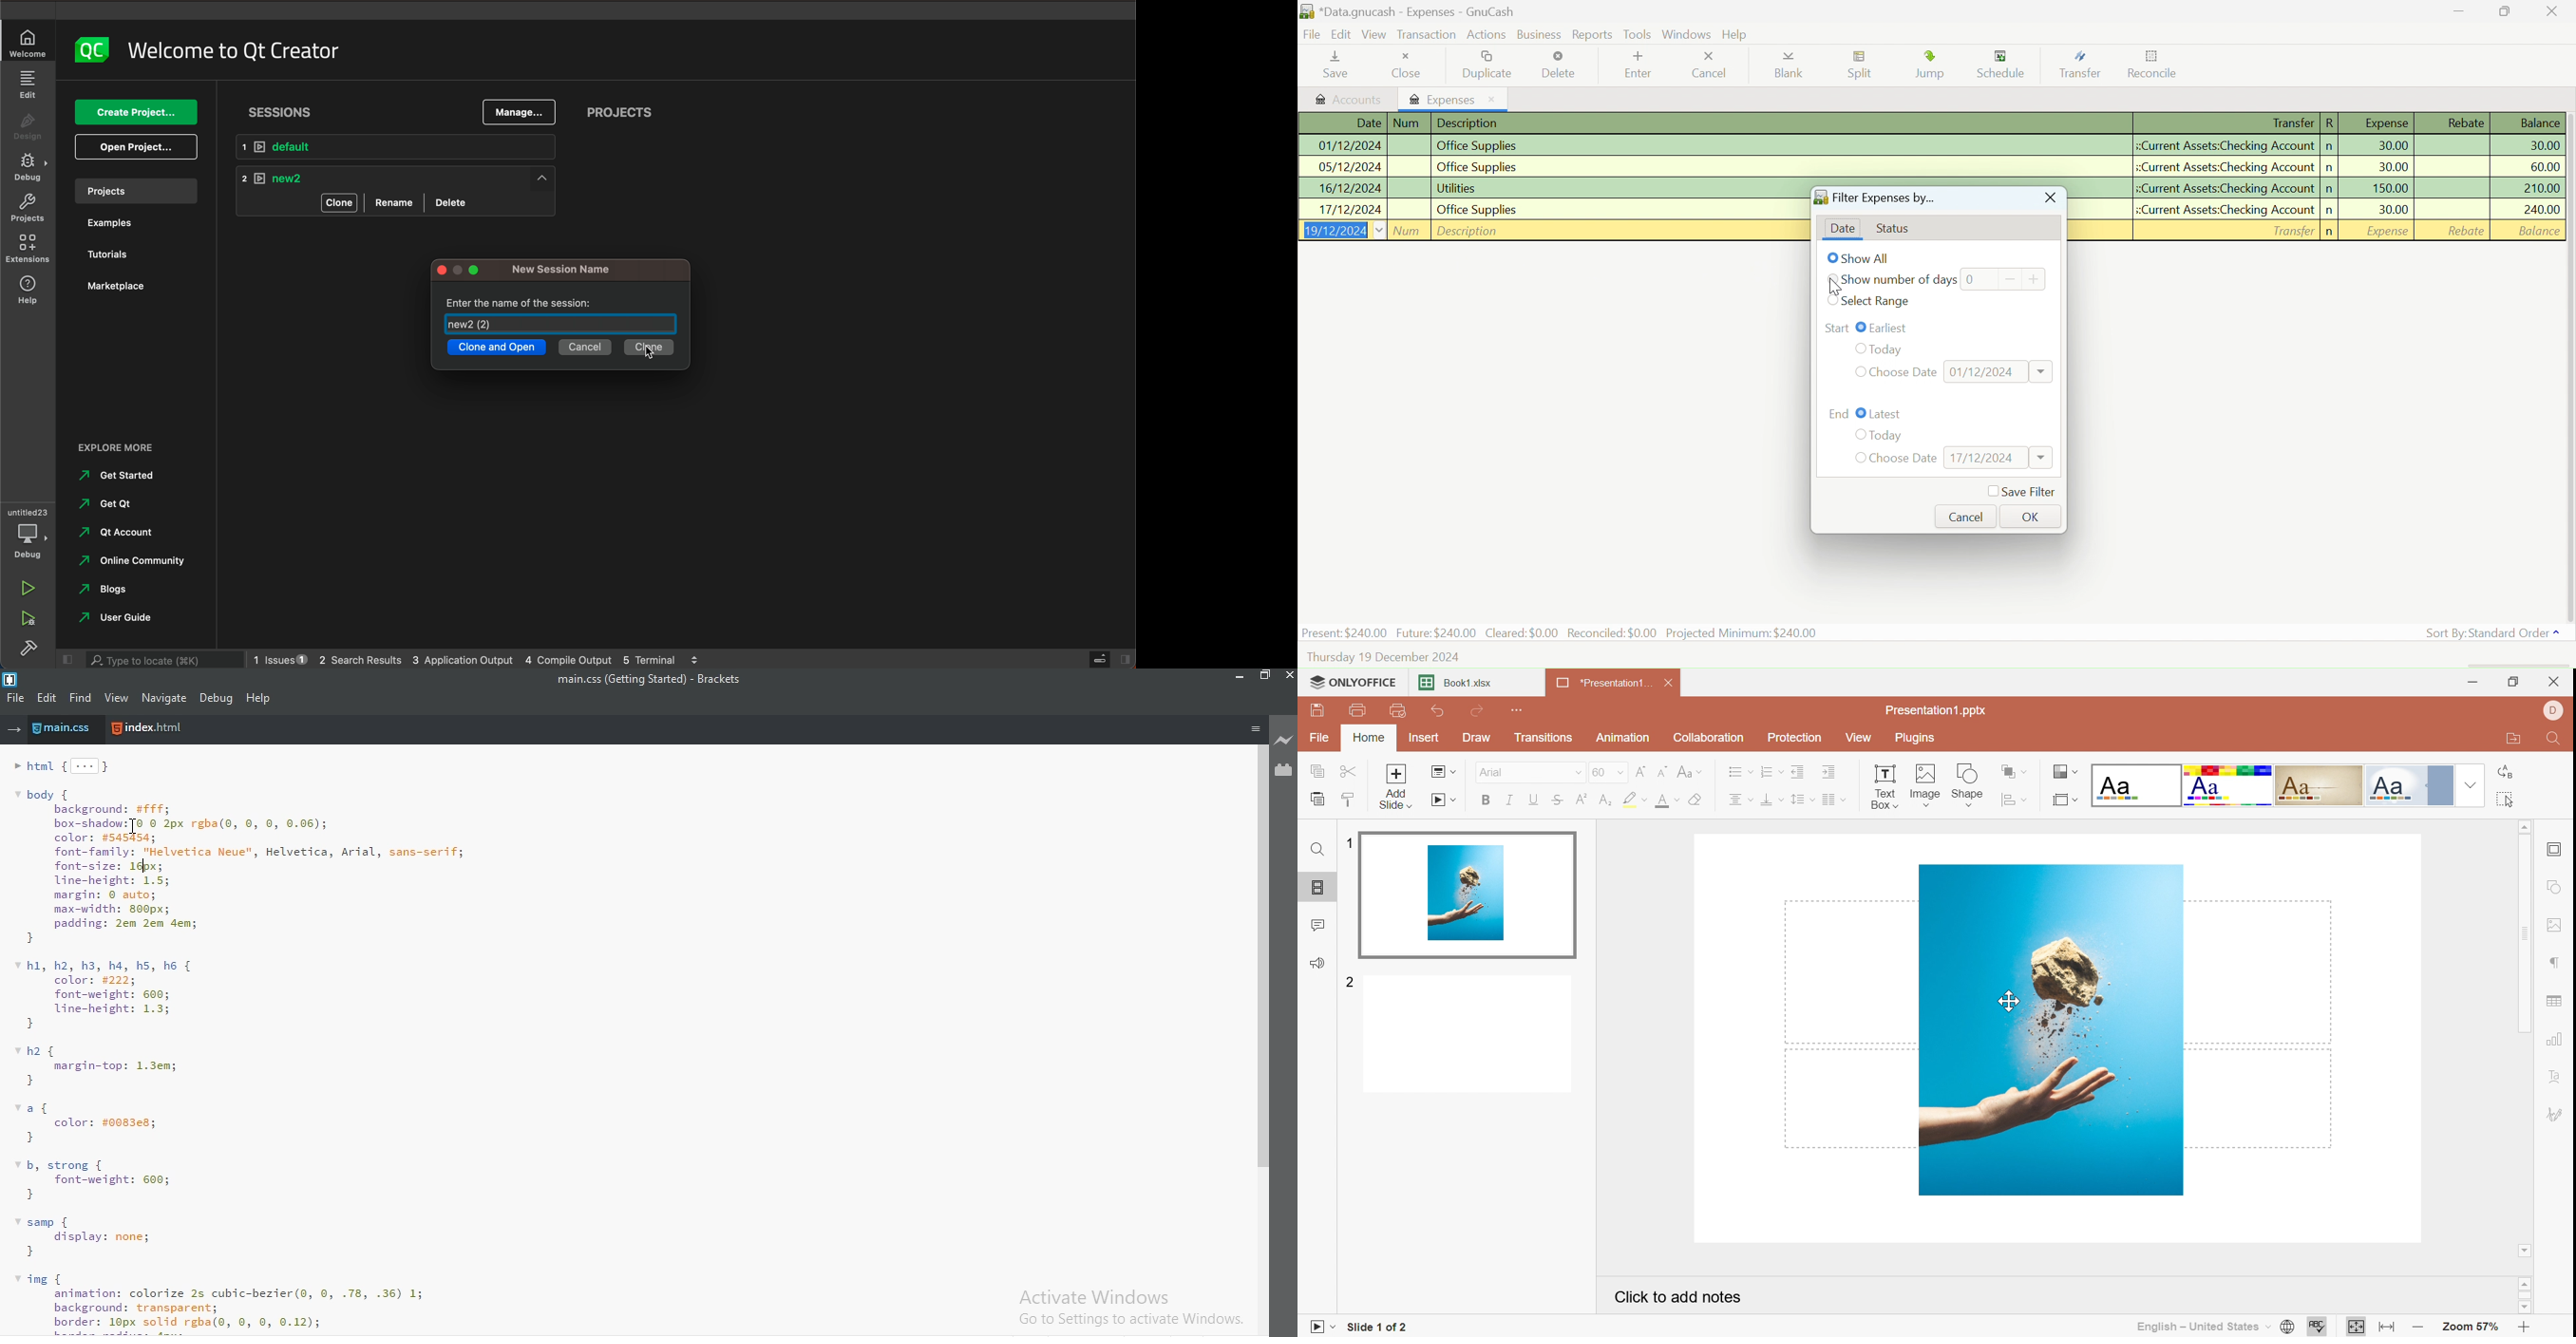 This screenshot has height=1344, width=2576. I want to click on Bullets, so click(1740, 771).